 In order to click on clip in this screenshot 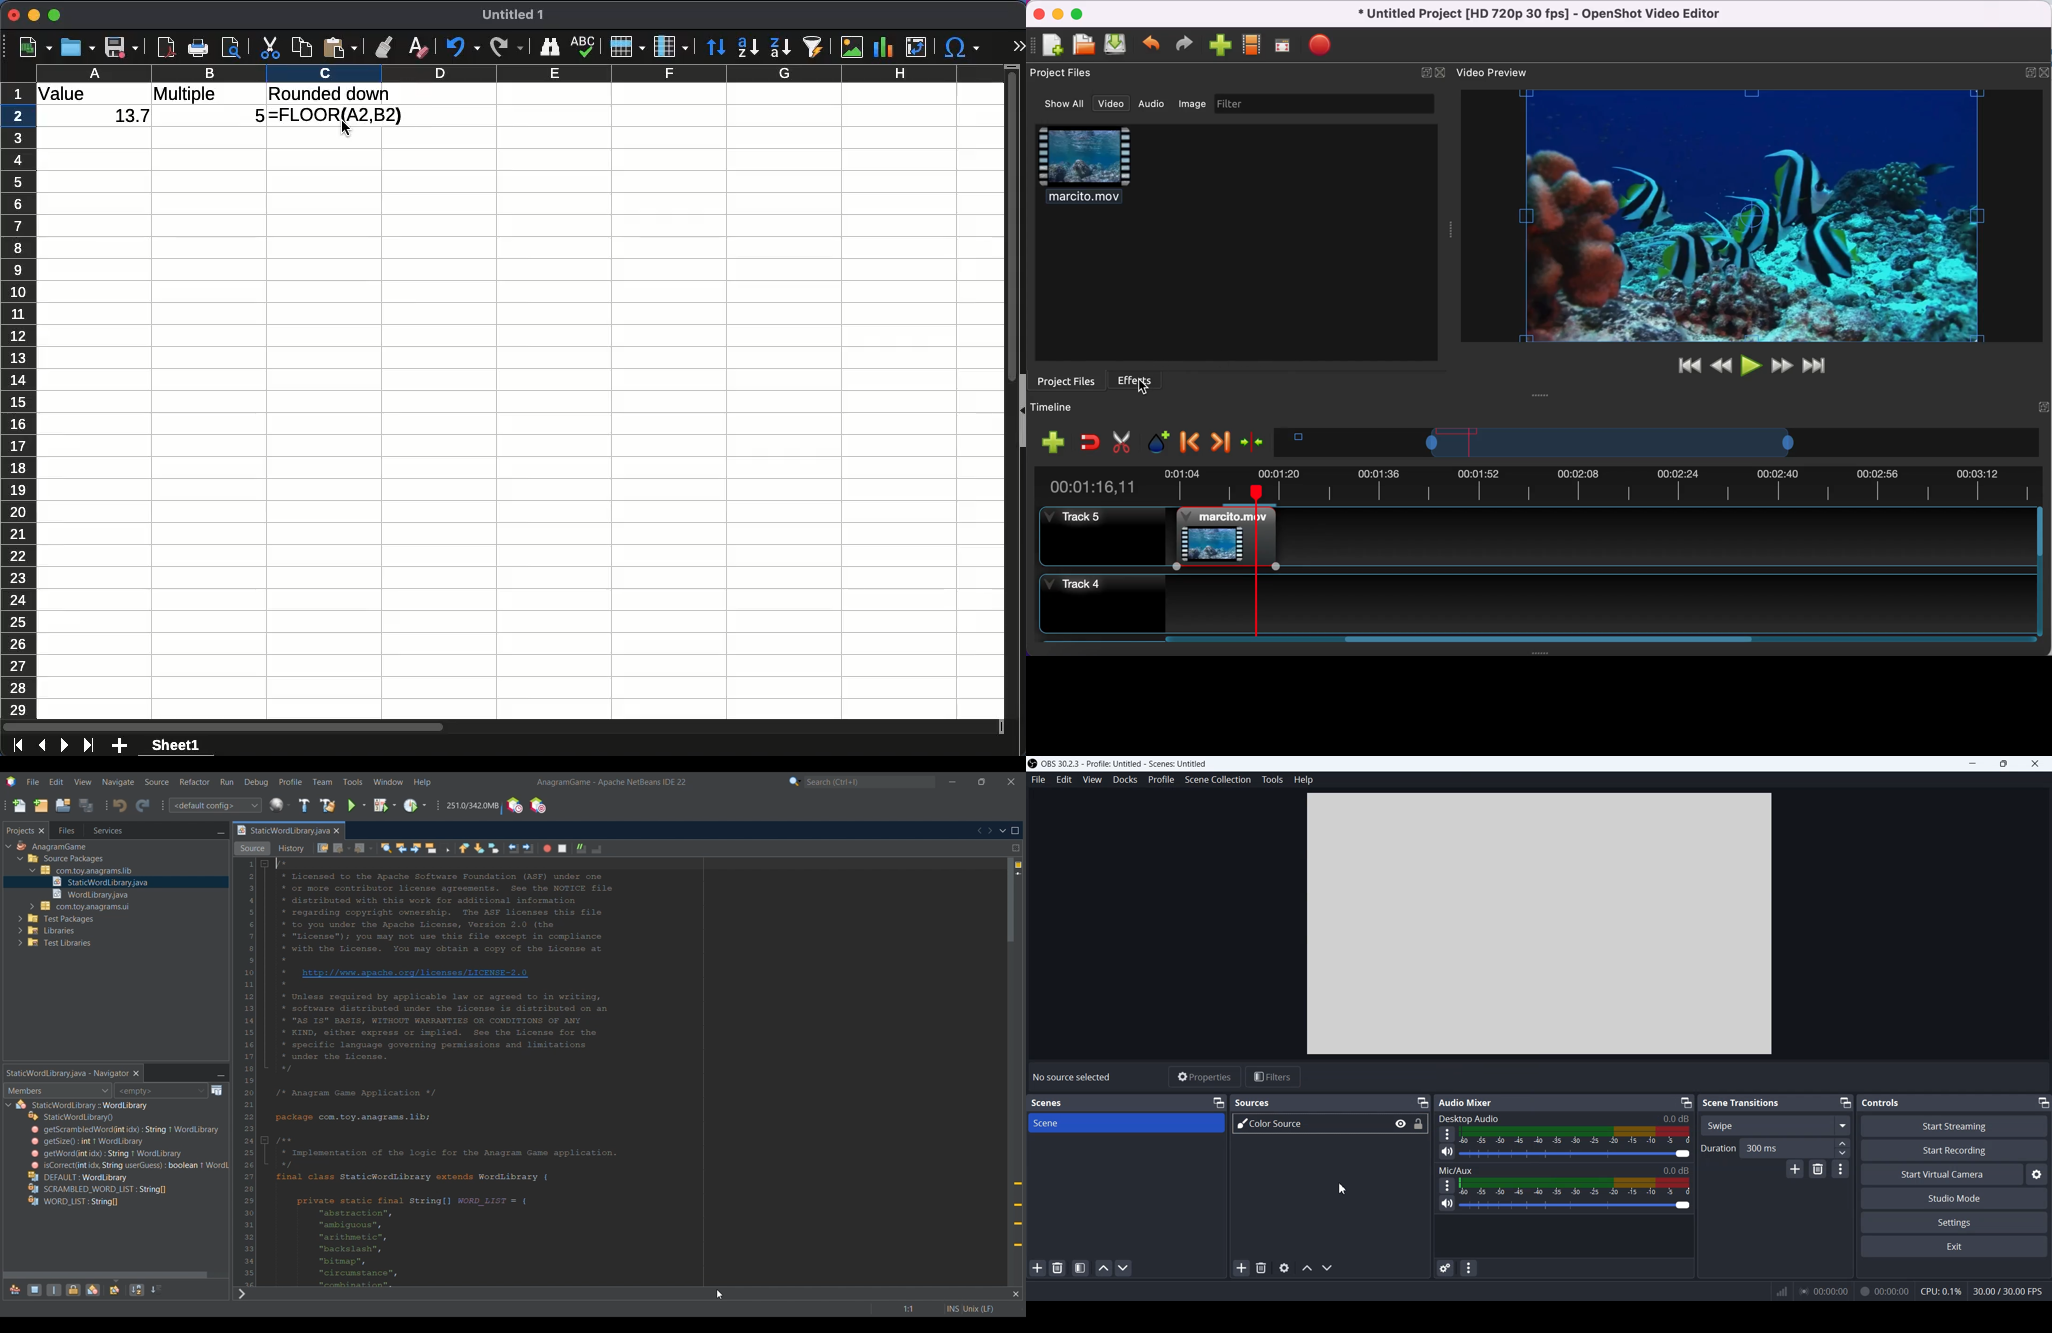, I will do `click(1084, 169)`.